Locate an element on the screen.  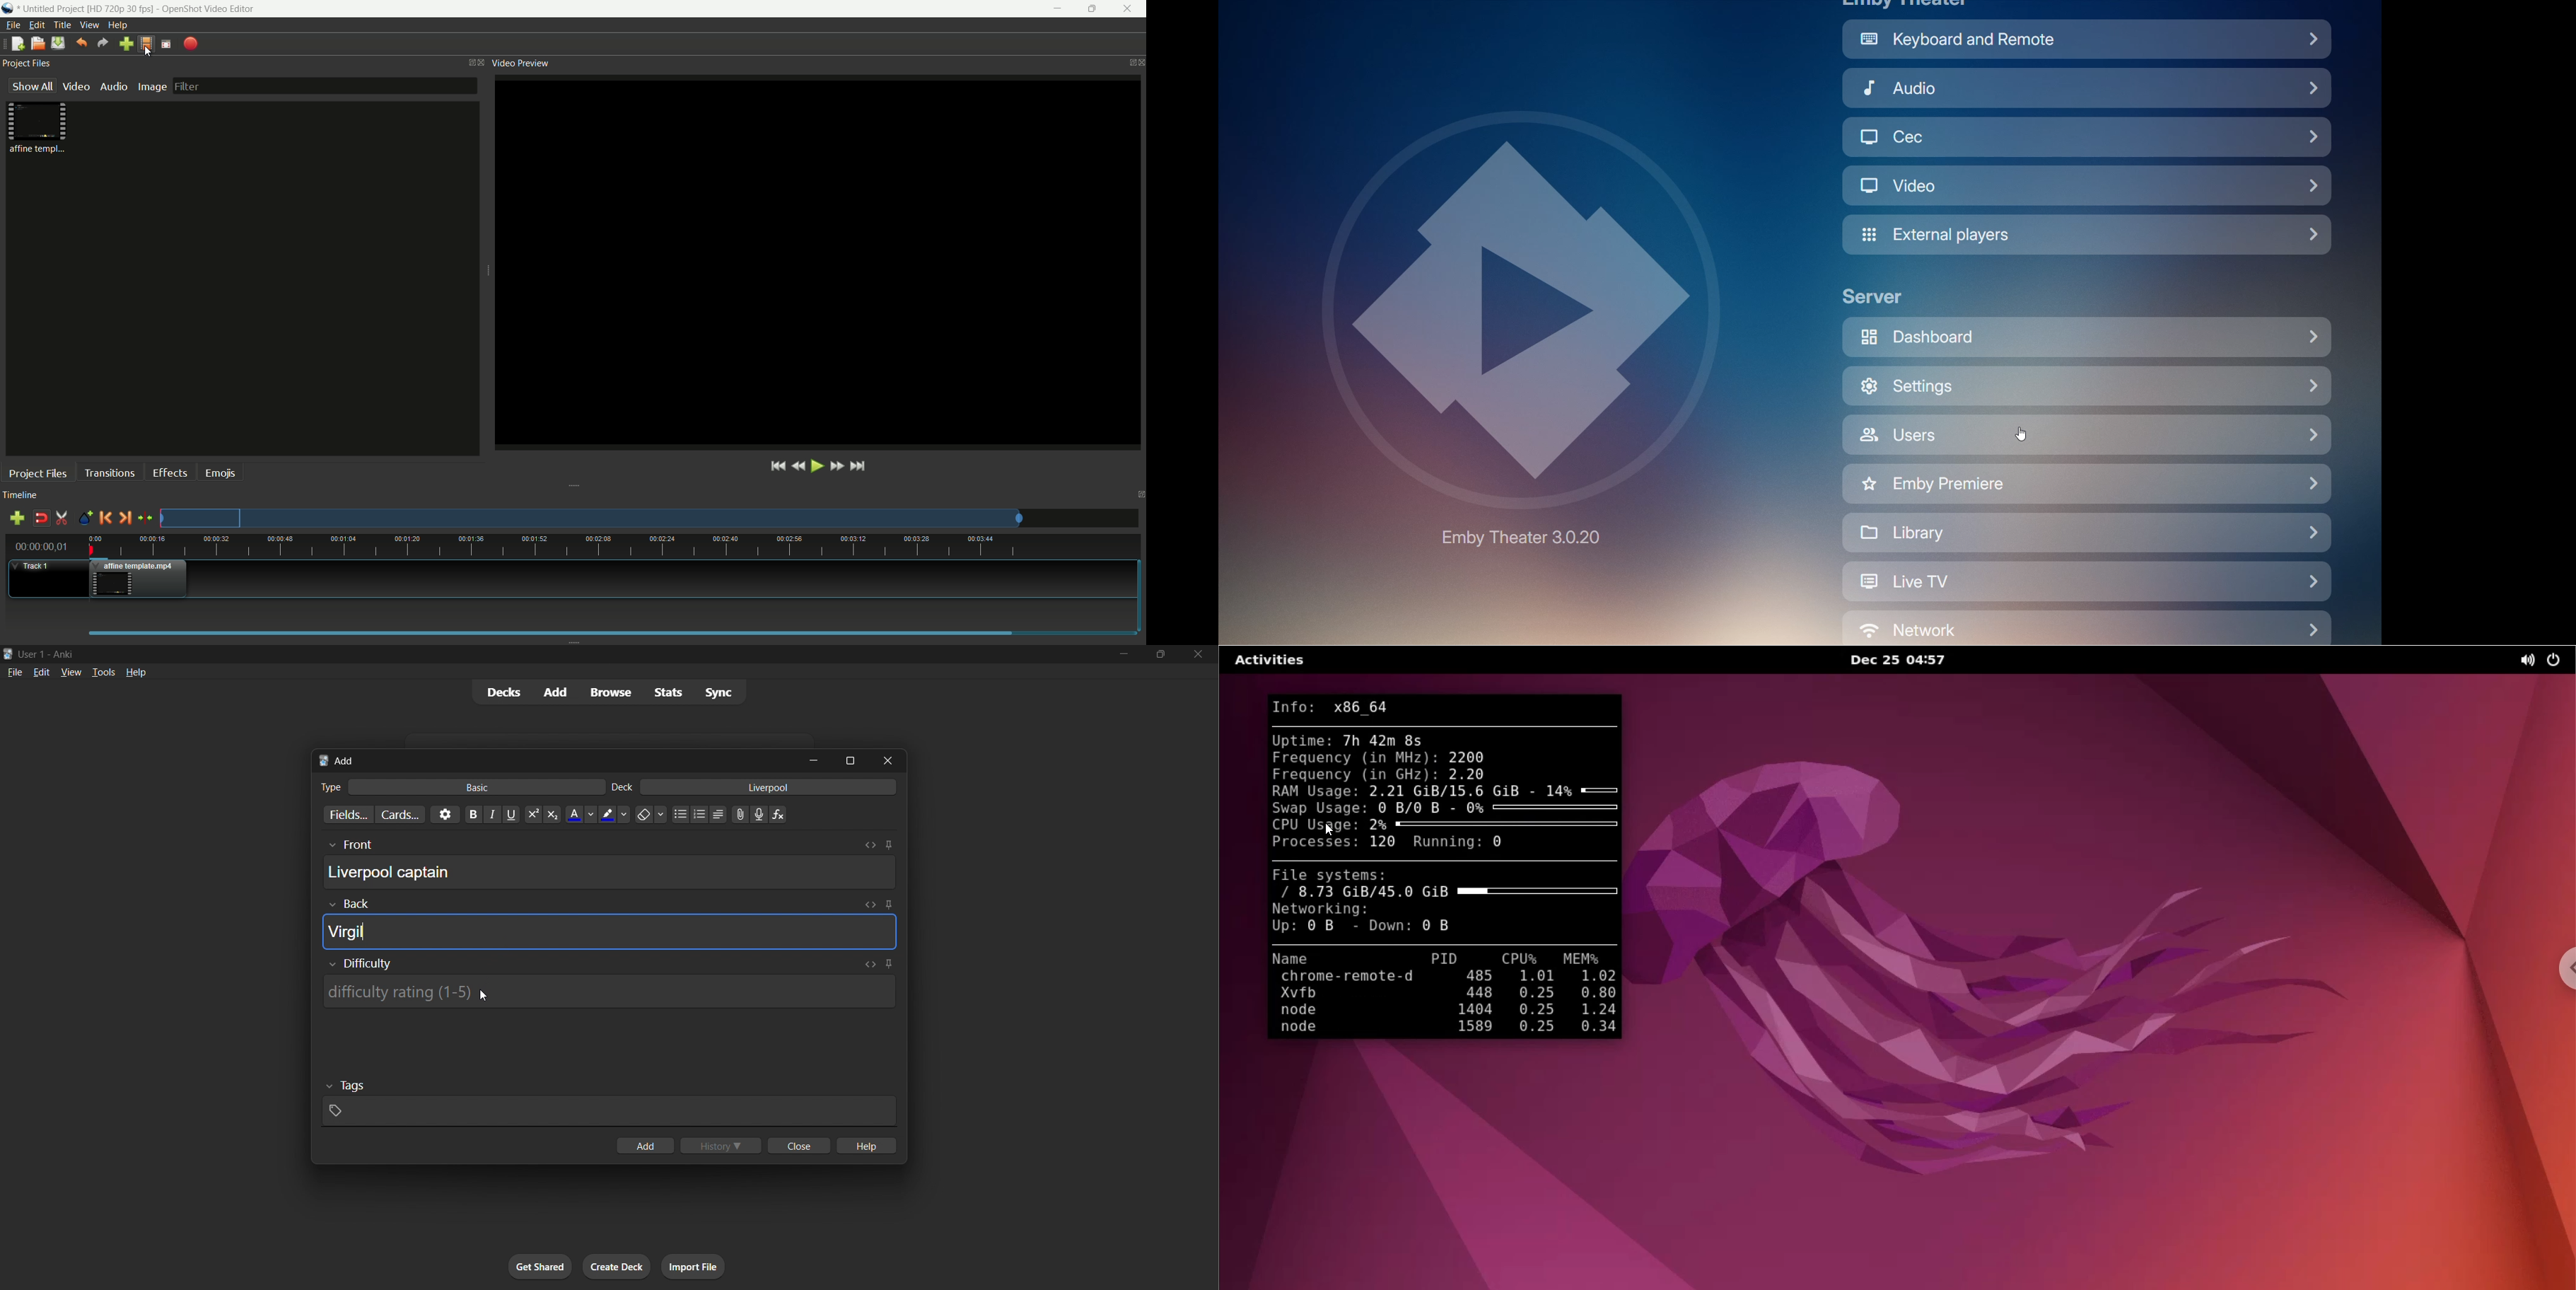
Superscript is located at coordinates (533, 815).